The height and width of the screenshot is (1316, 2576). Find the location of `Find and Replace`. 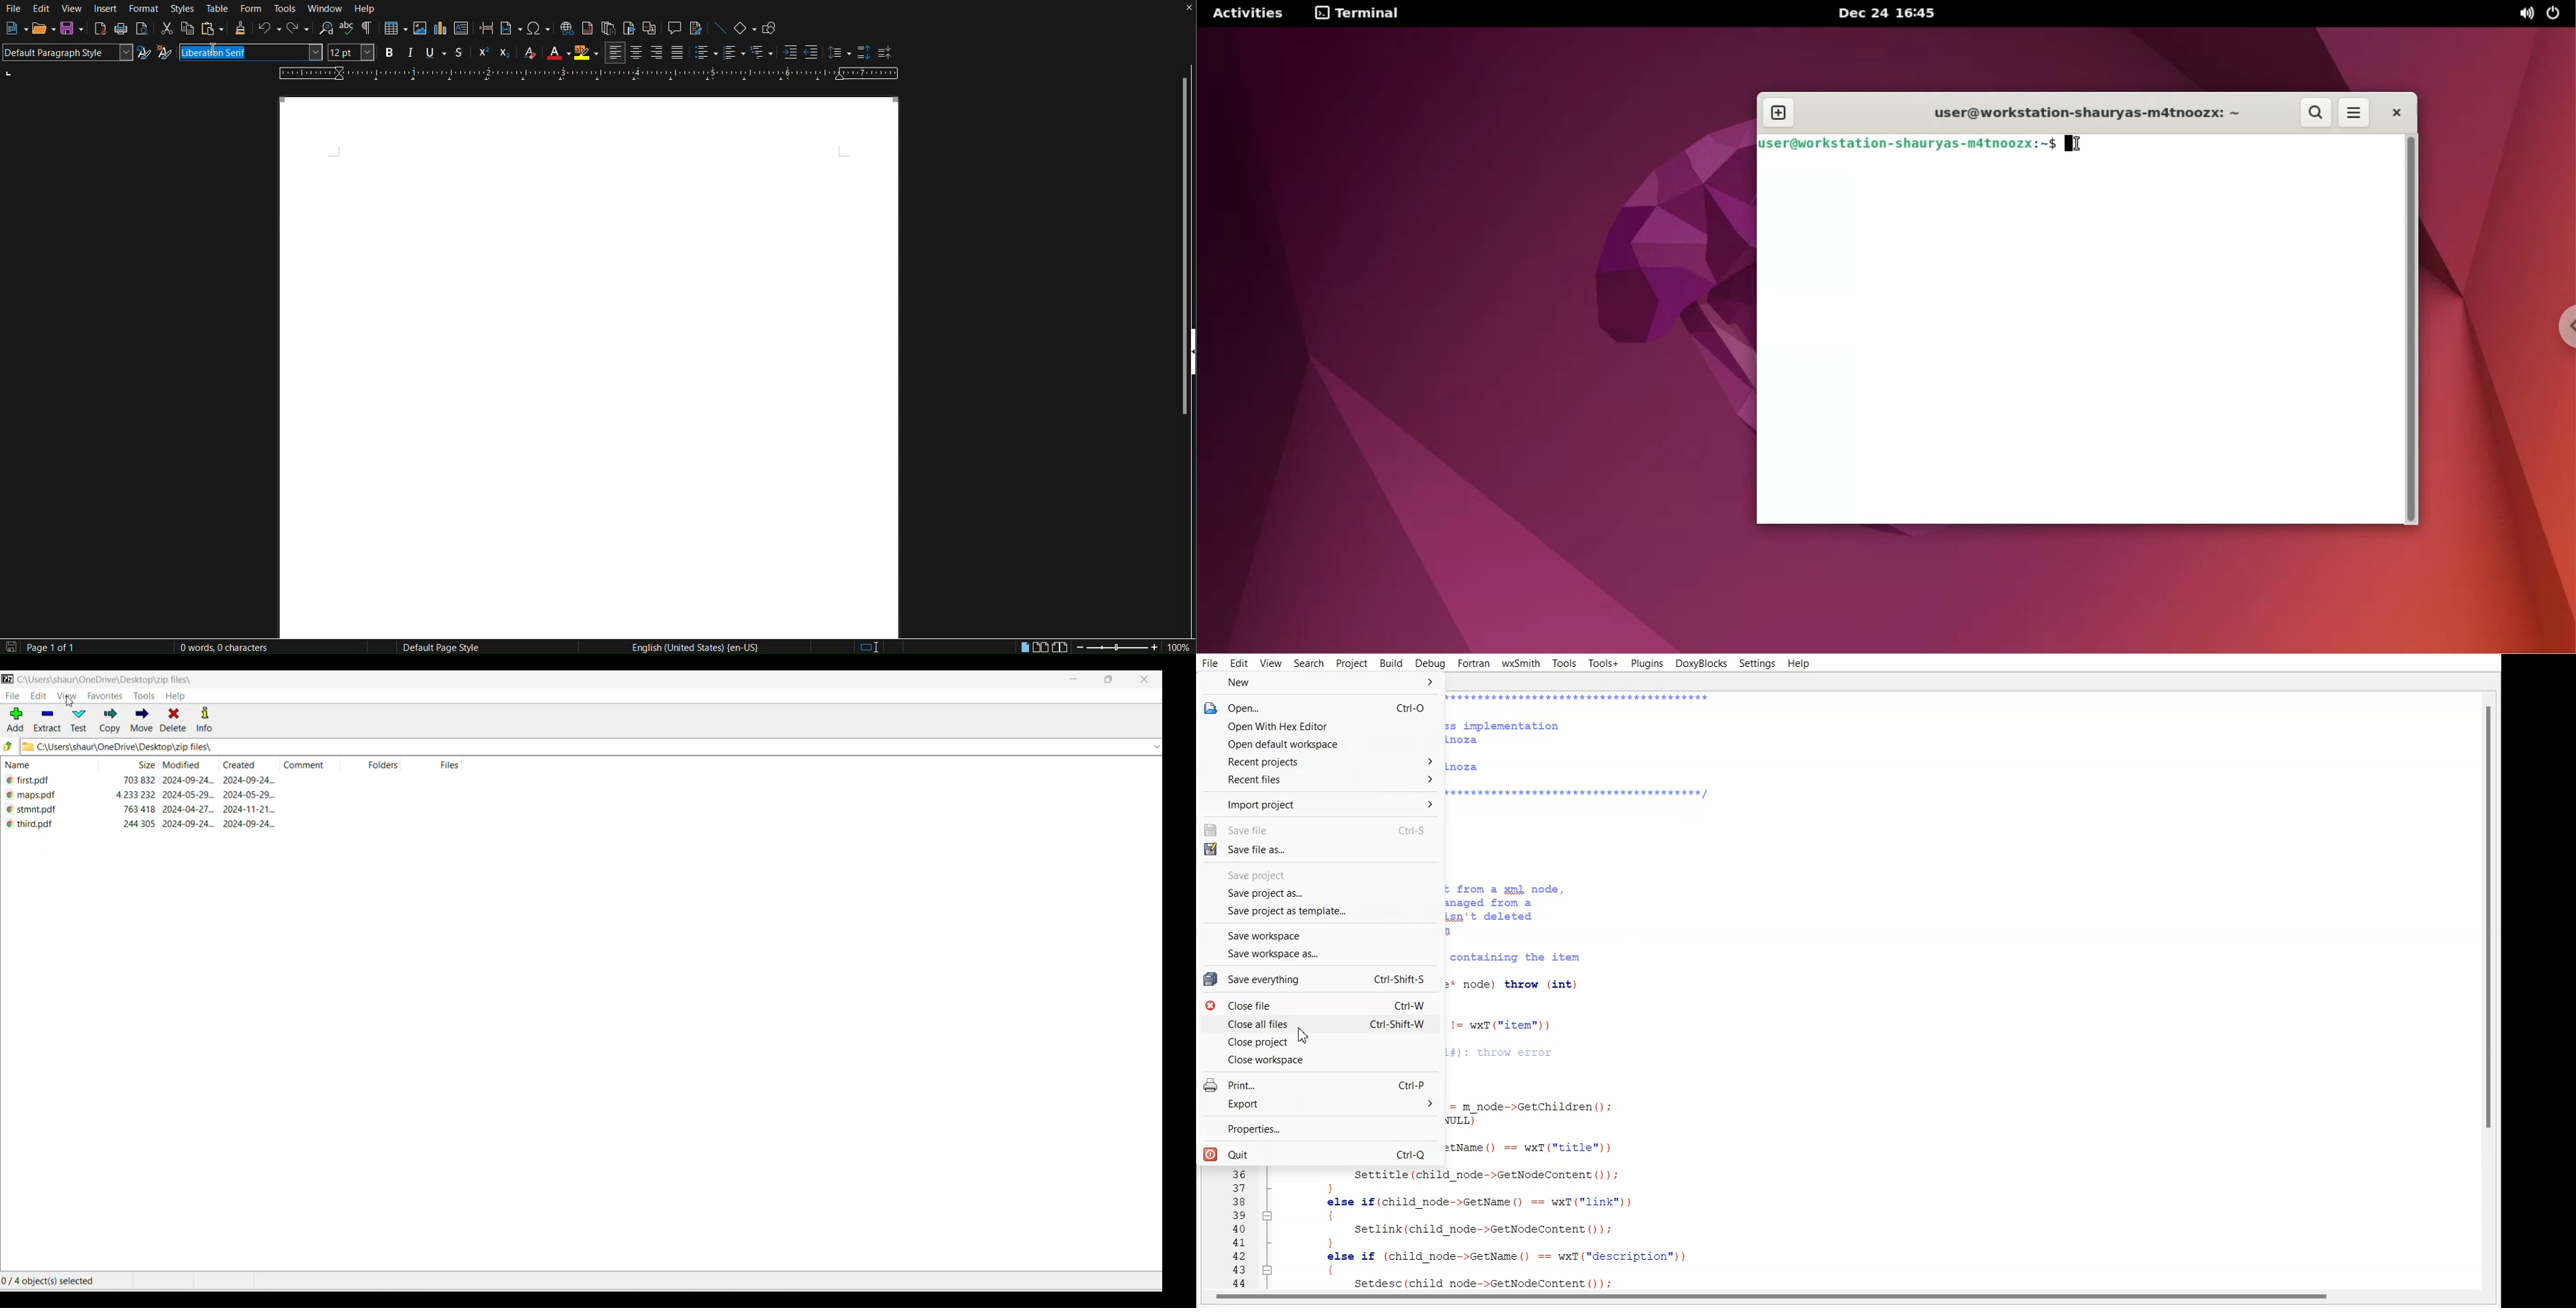

Find and Replace is located at coordinates (325, 31).